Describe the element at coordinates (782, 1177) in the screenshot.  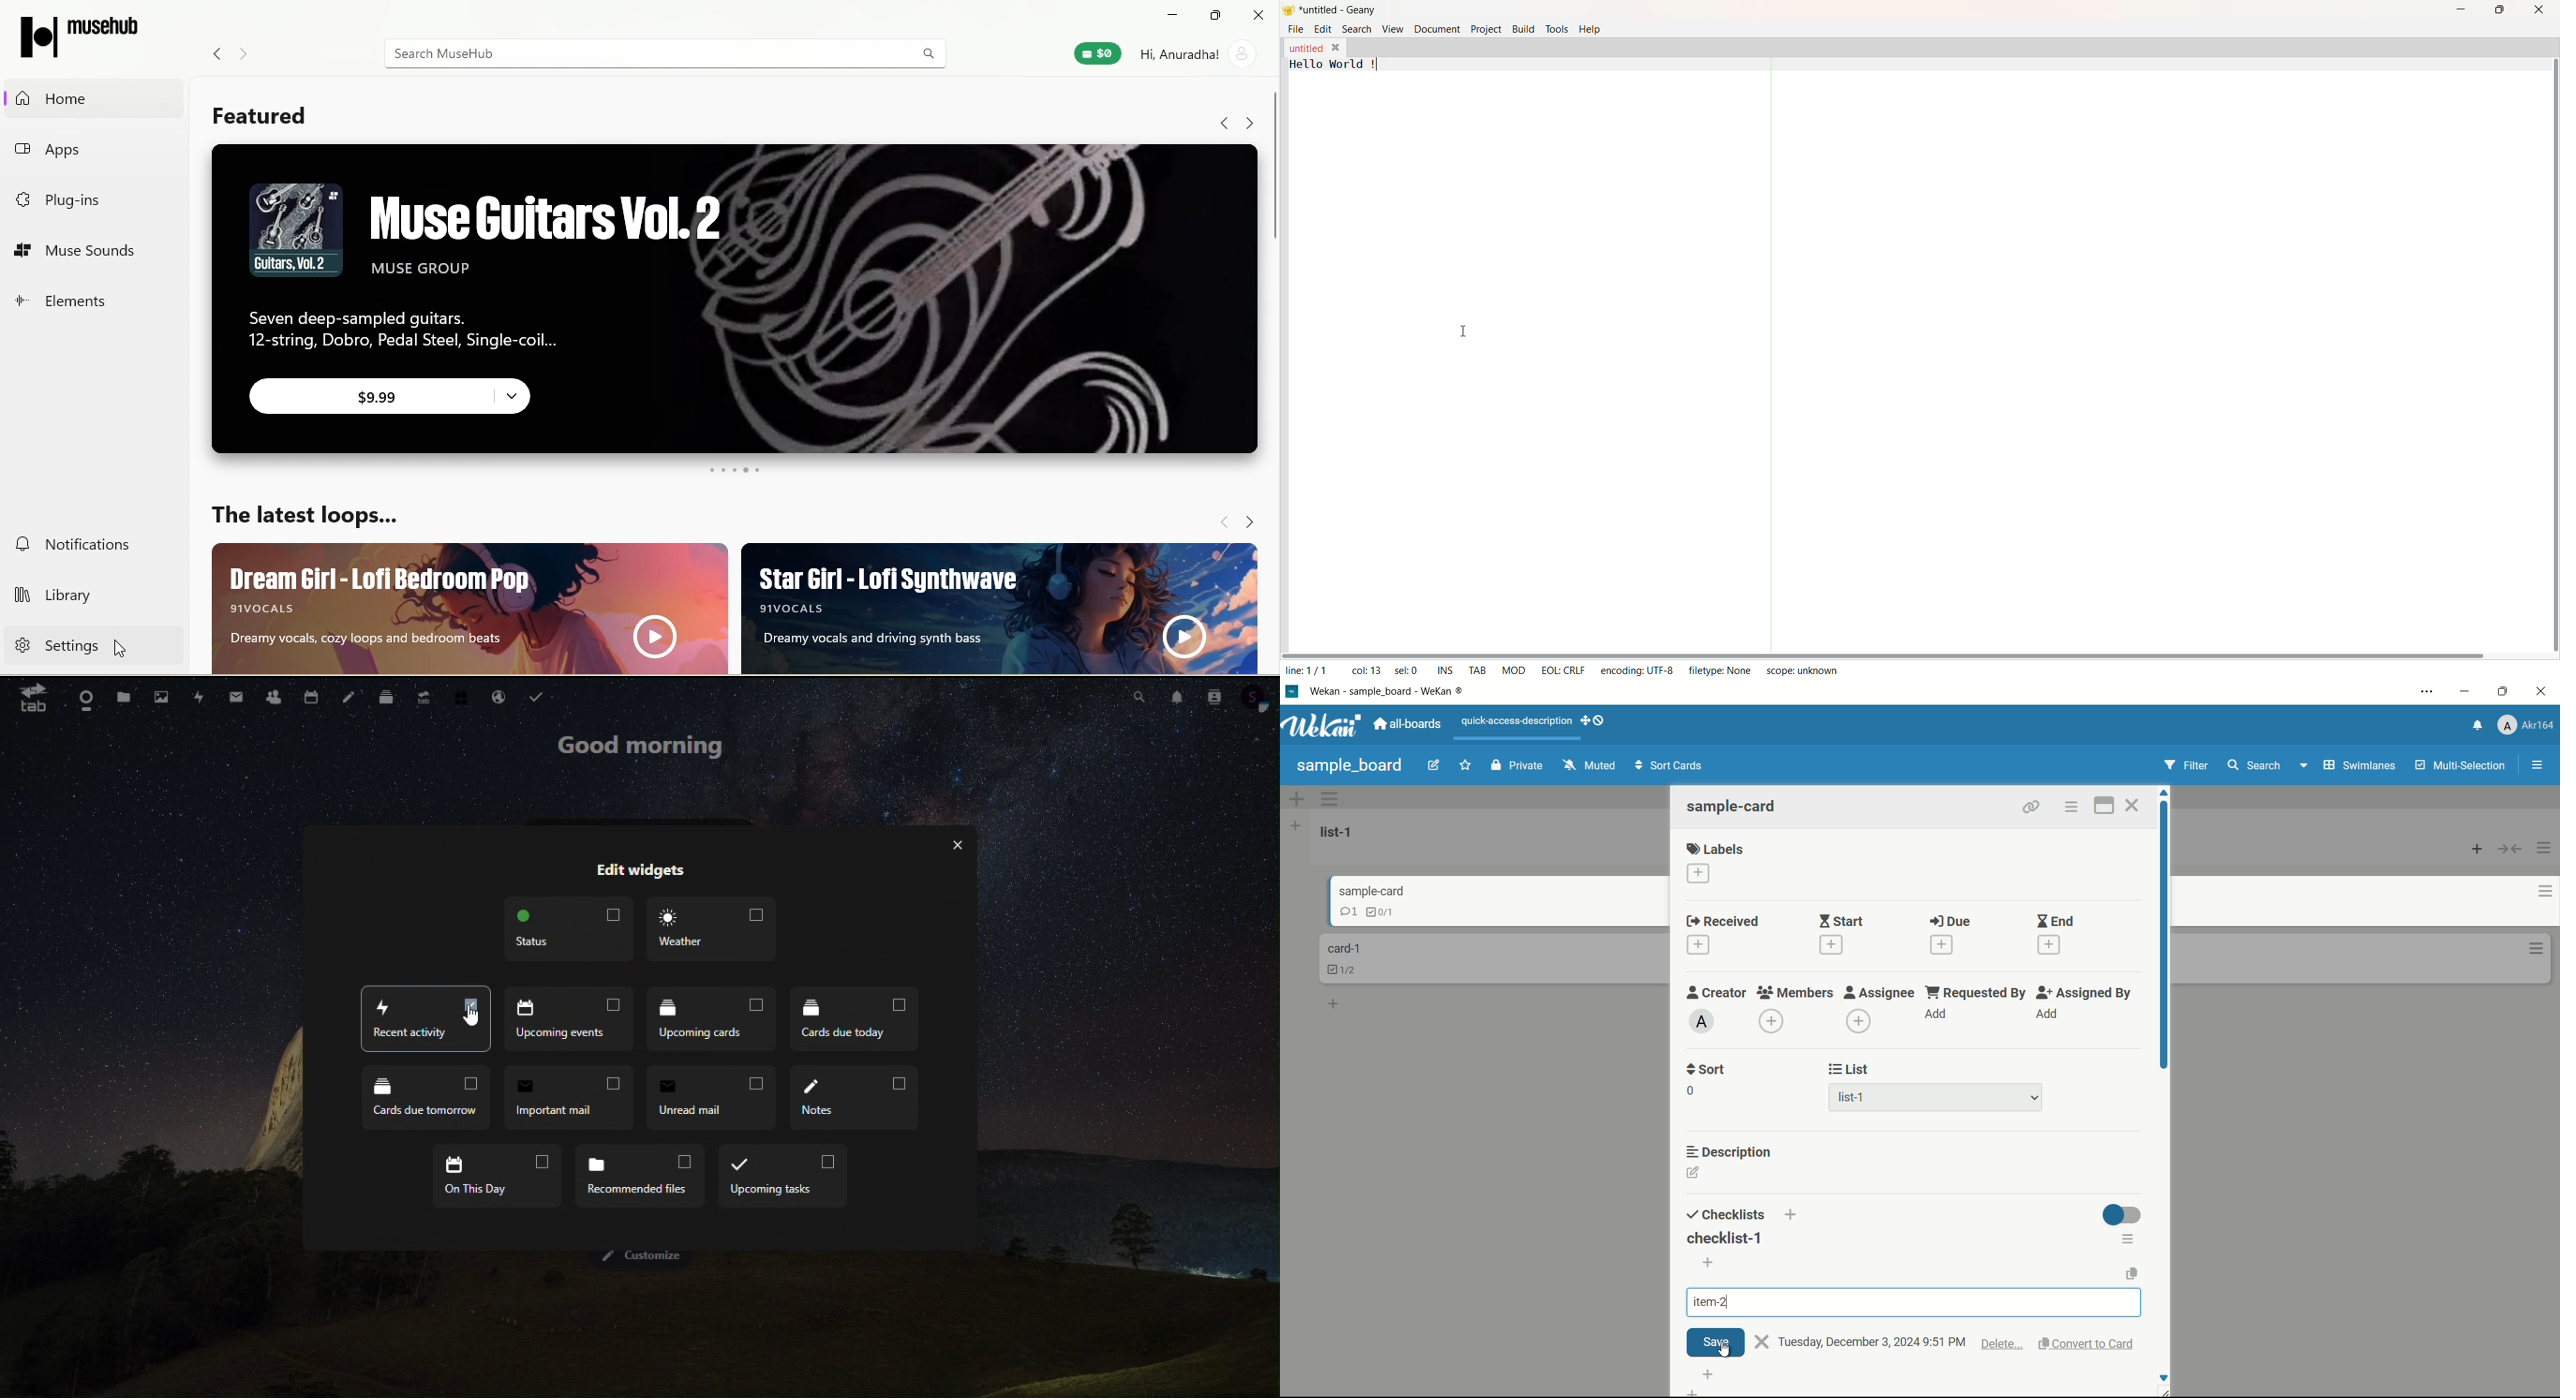
I see `upcoming tasks` at that location.